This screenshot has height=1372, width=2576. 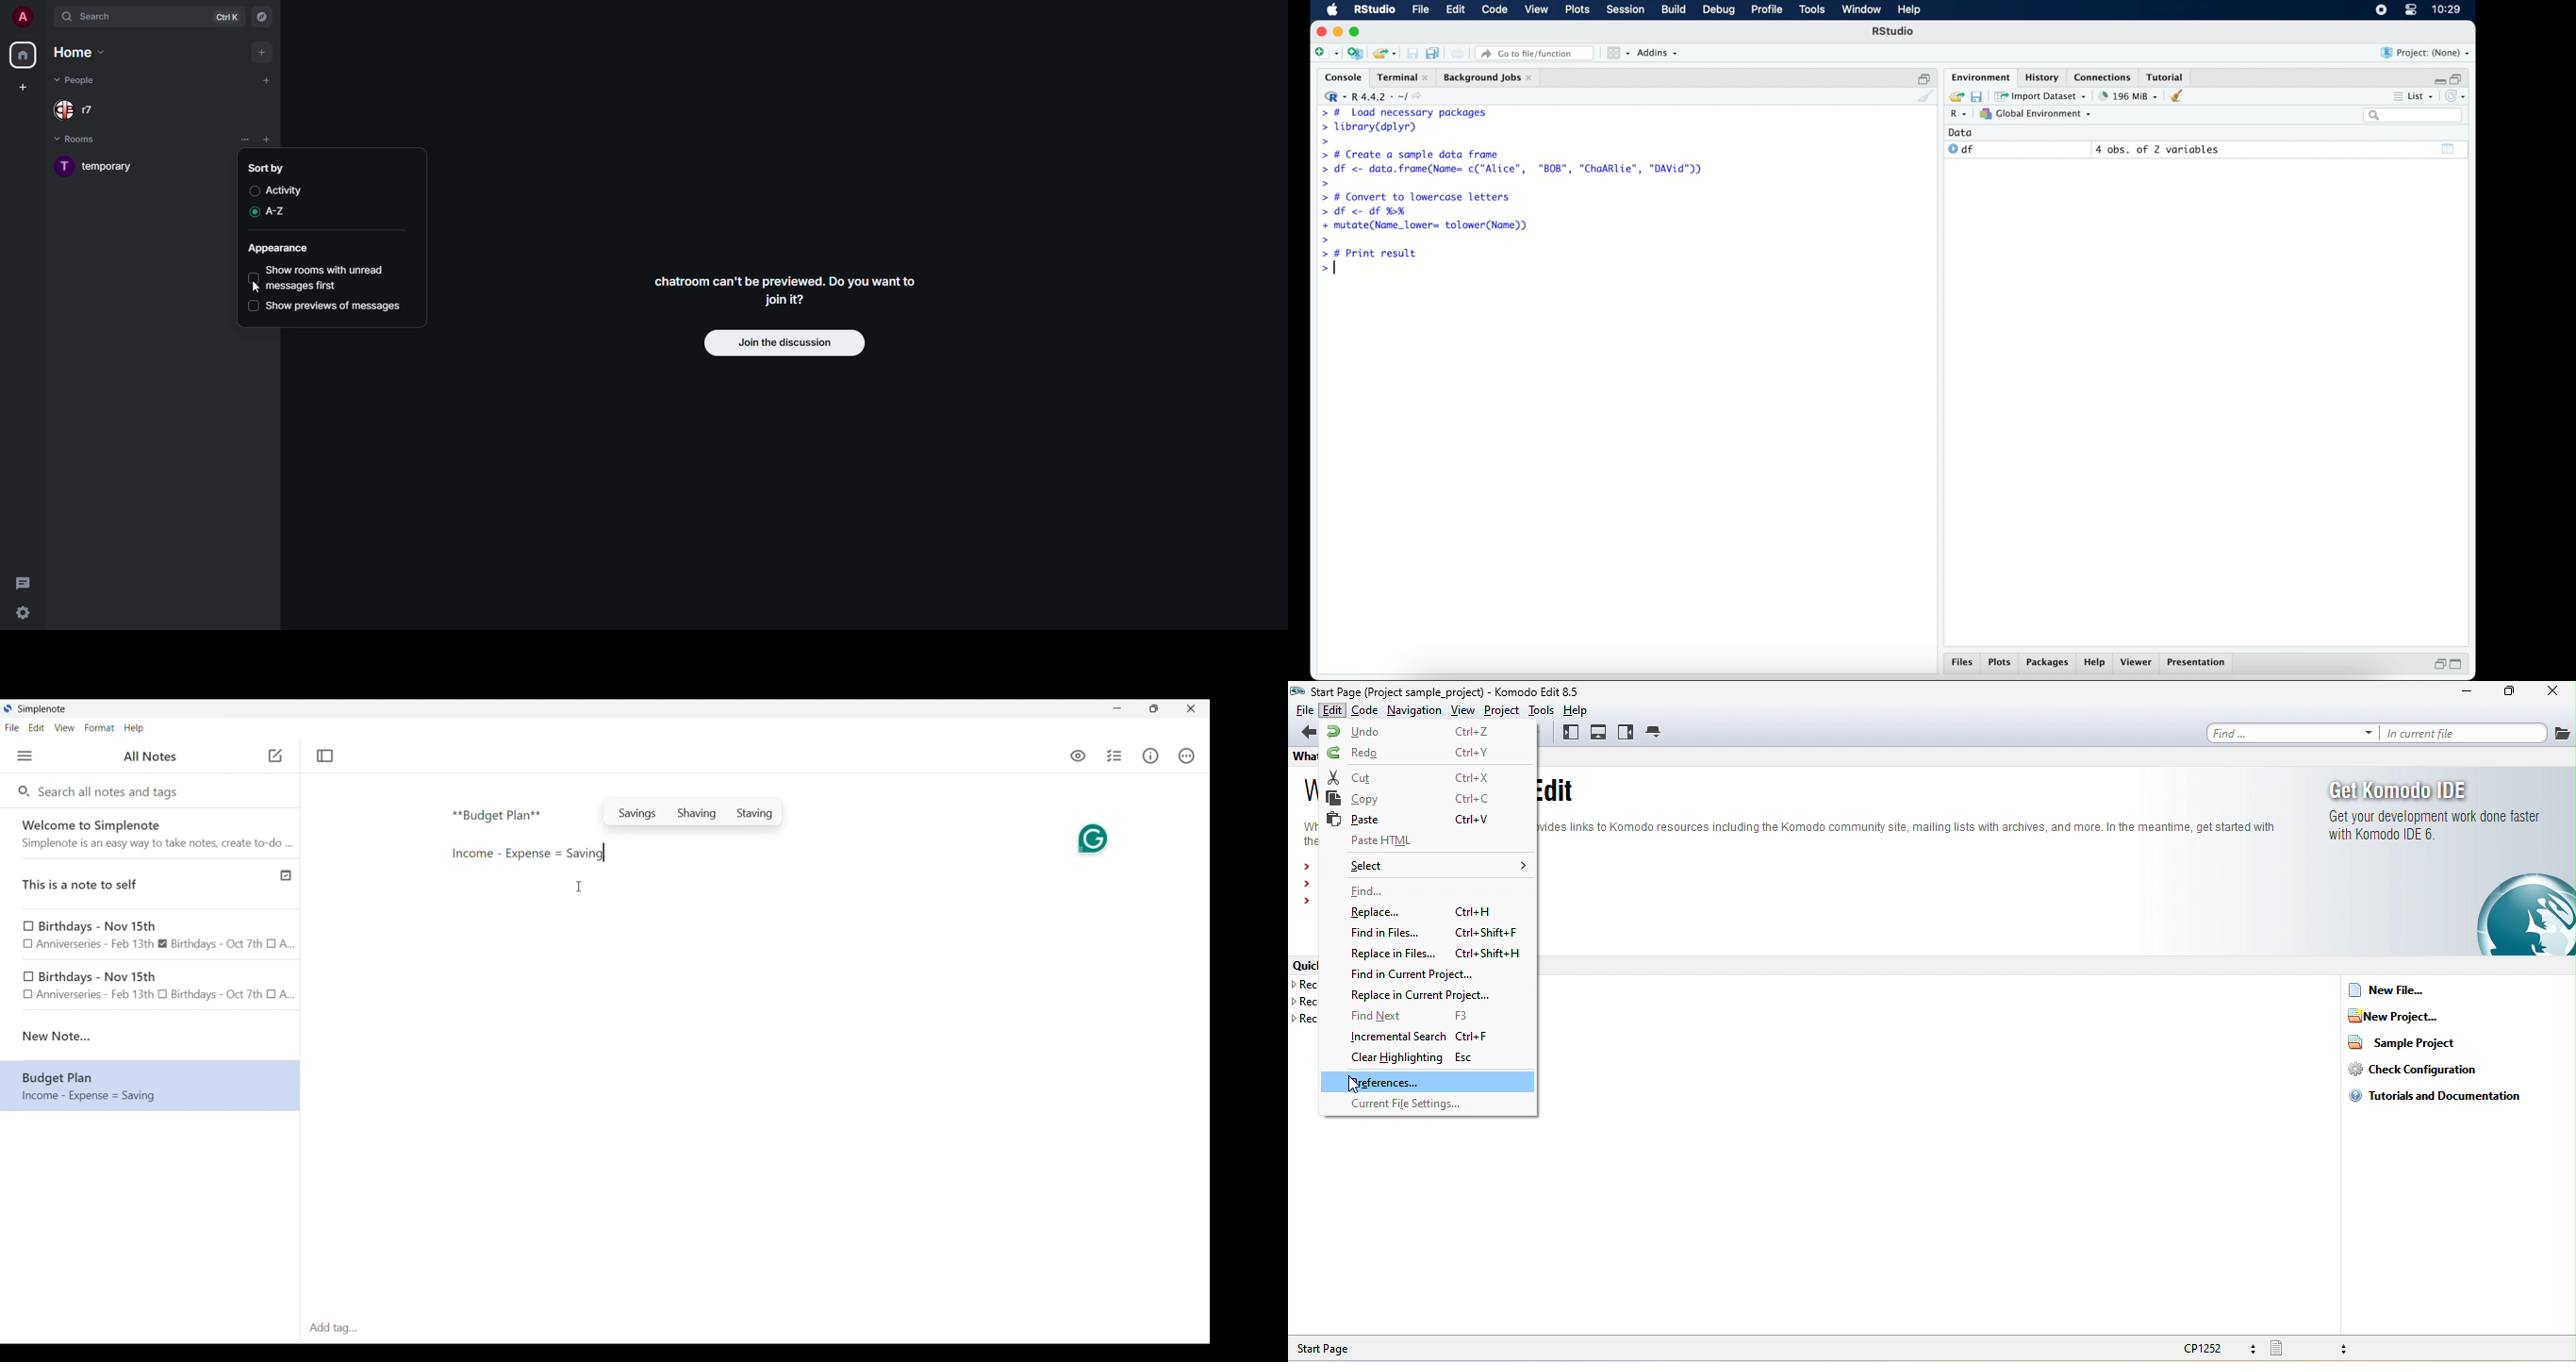 What do you see at coordinates (1516, 170) in the screenshot?
I see `> df <- data.frame(Name= c("Alice", "BOB", "ChaARlie", "DAVid"))|` at bounding box center [1516, 170].